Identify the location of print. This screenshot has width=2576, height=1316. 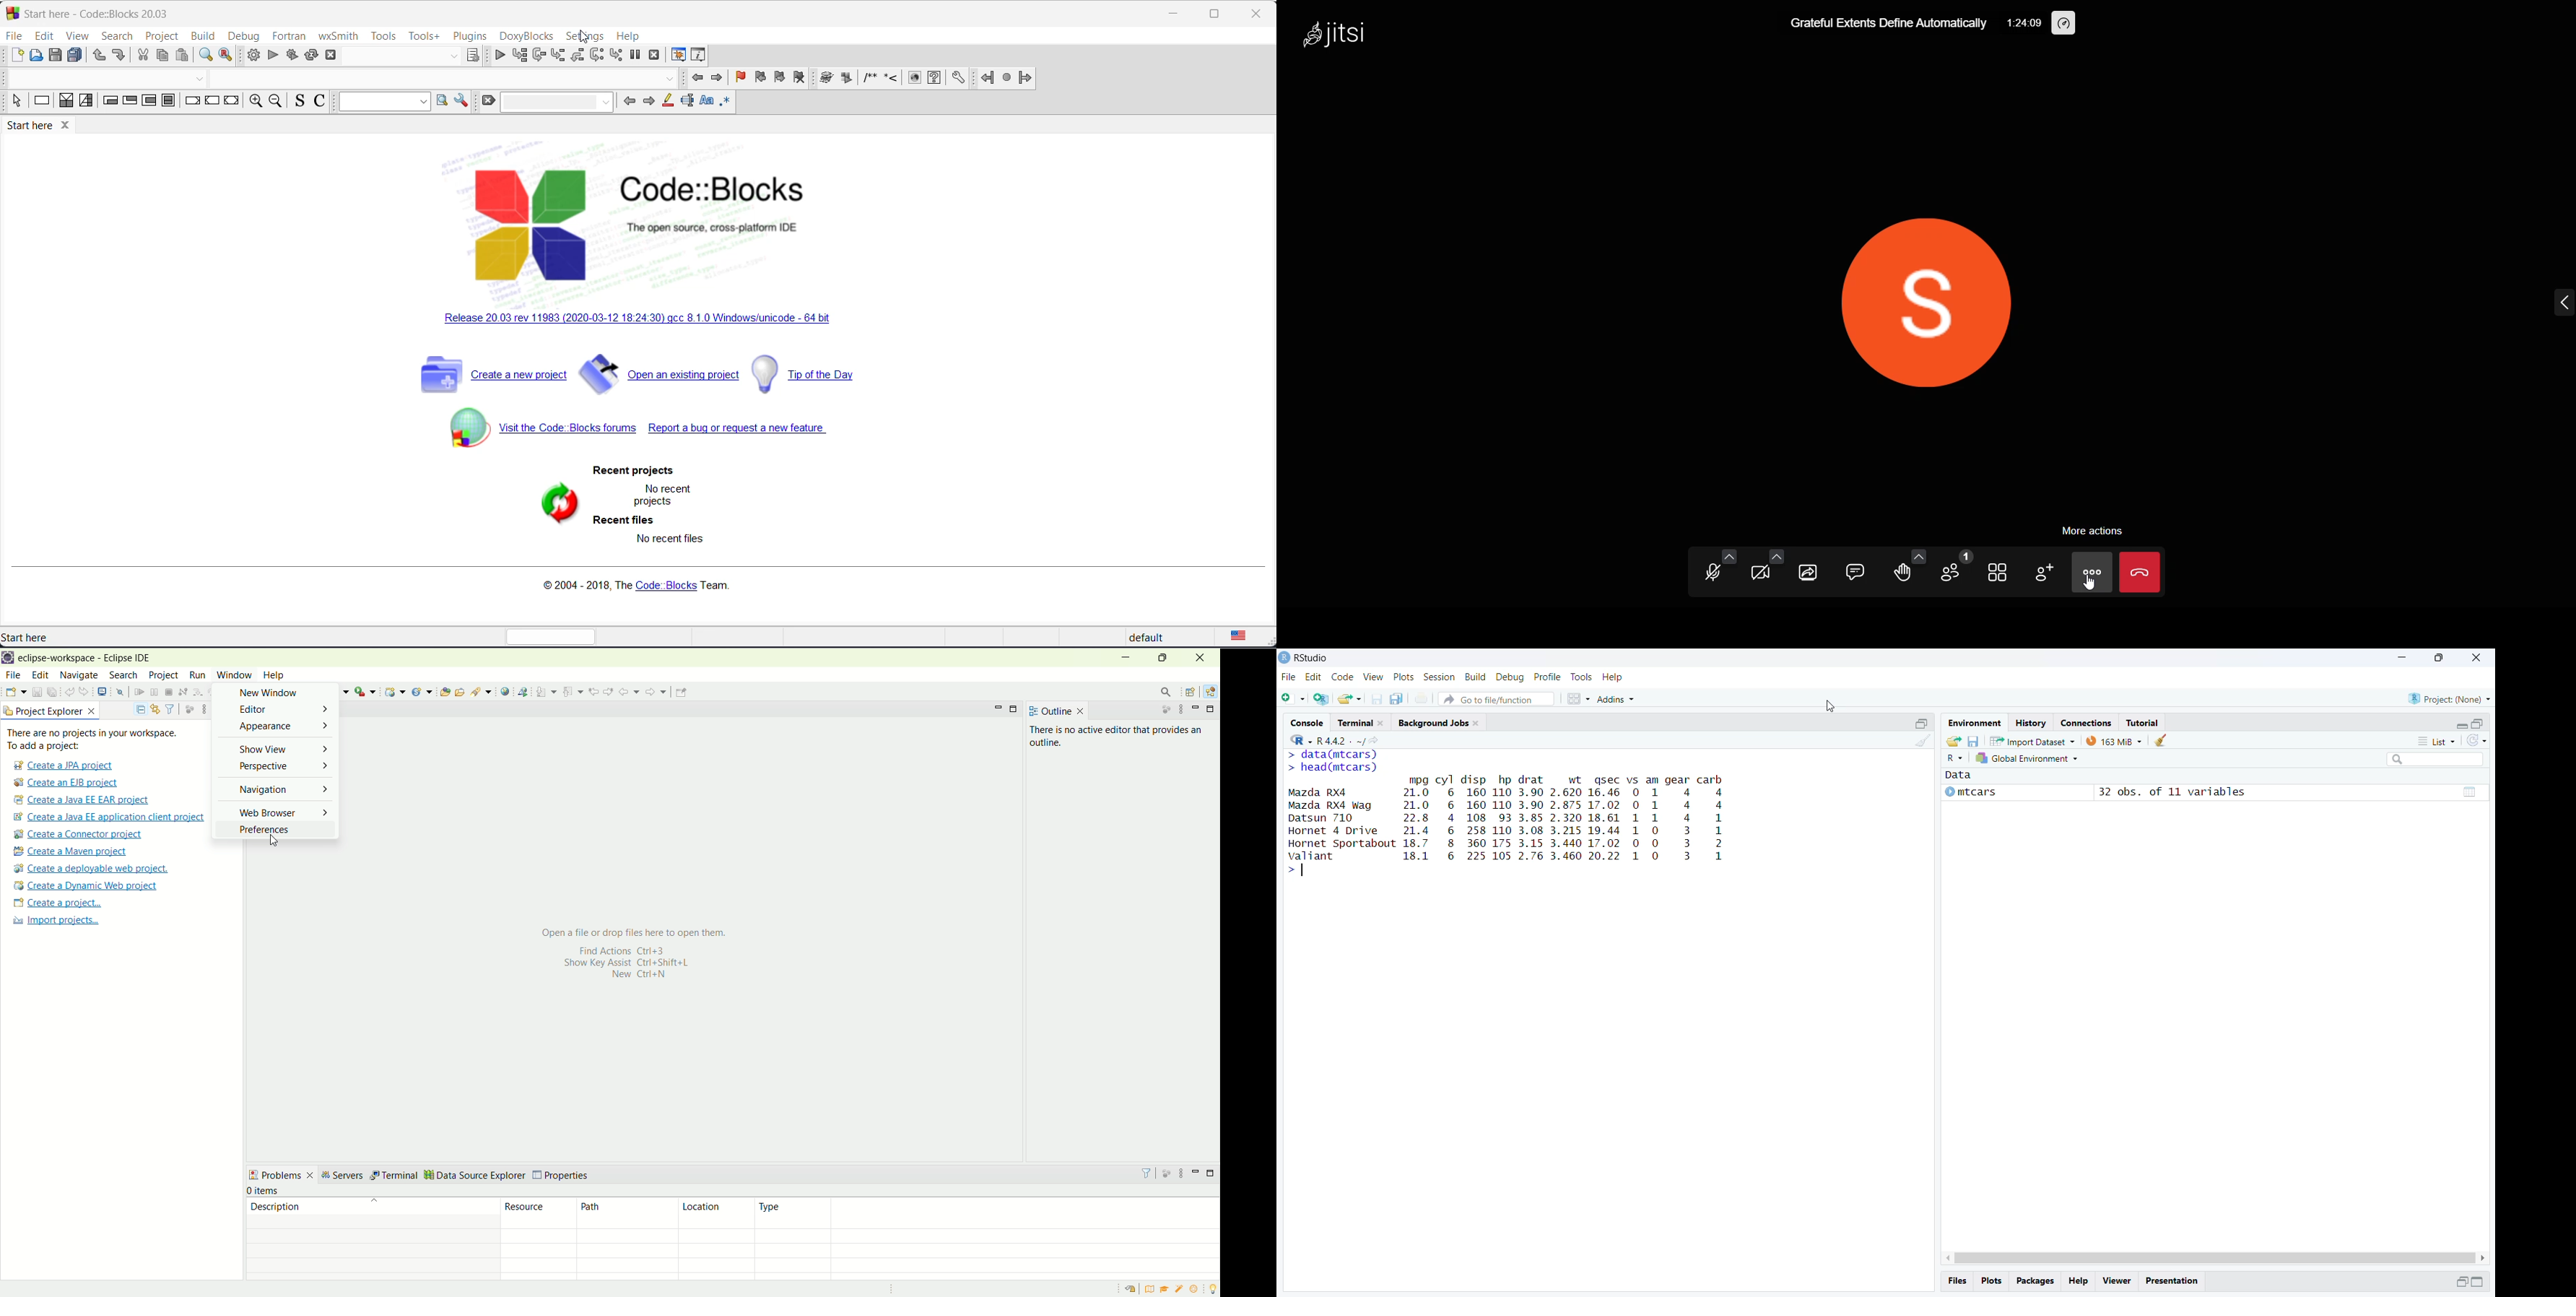
(1421, 699).